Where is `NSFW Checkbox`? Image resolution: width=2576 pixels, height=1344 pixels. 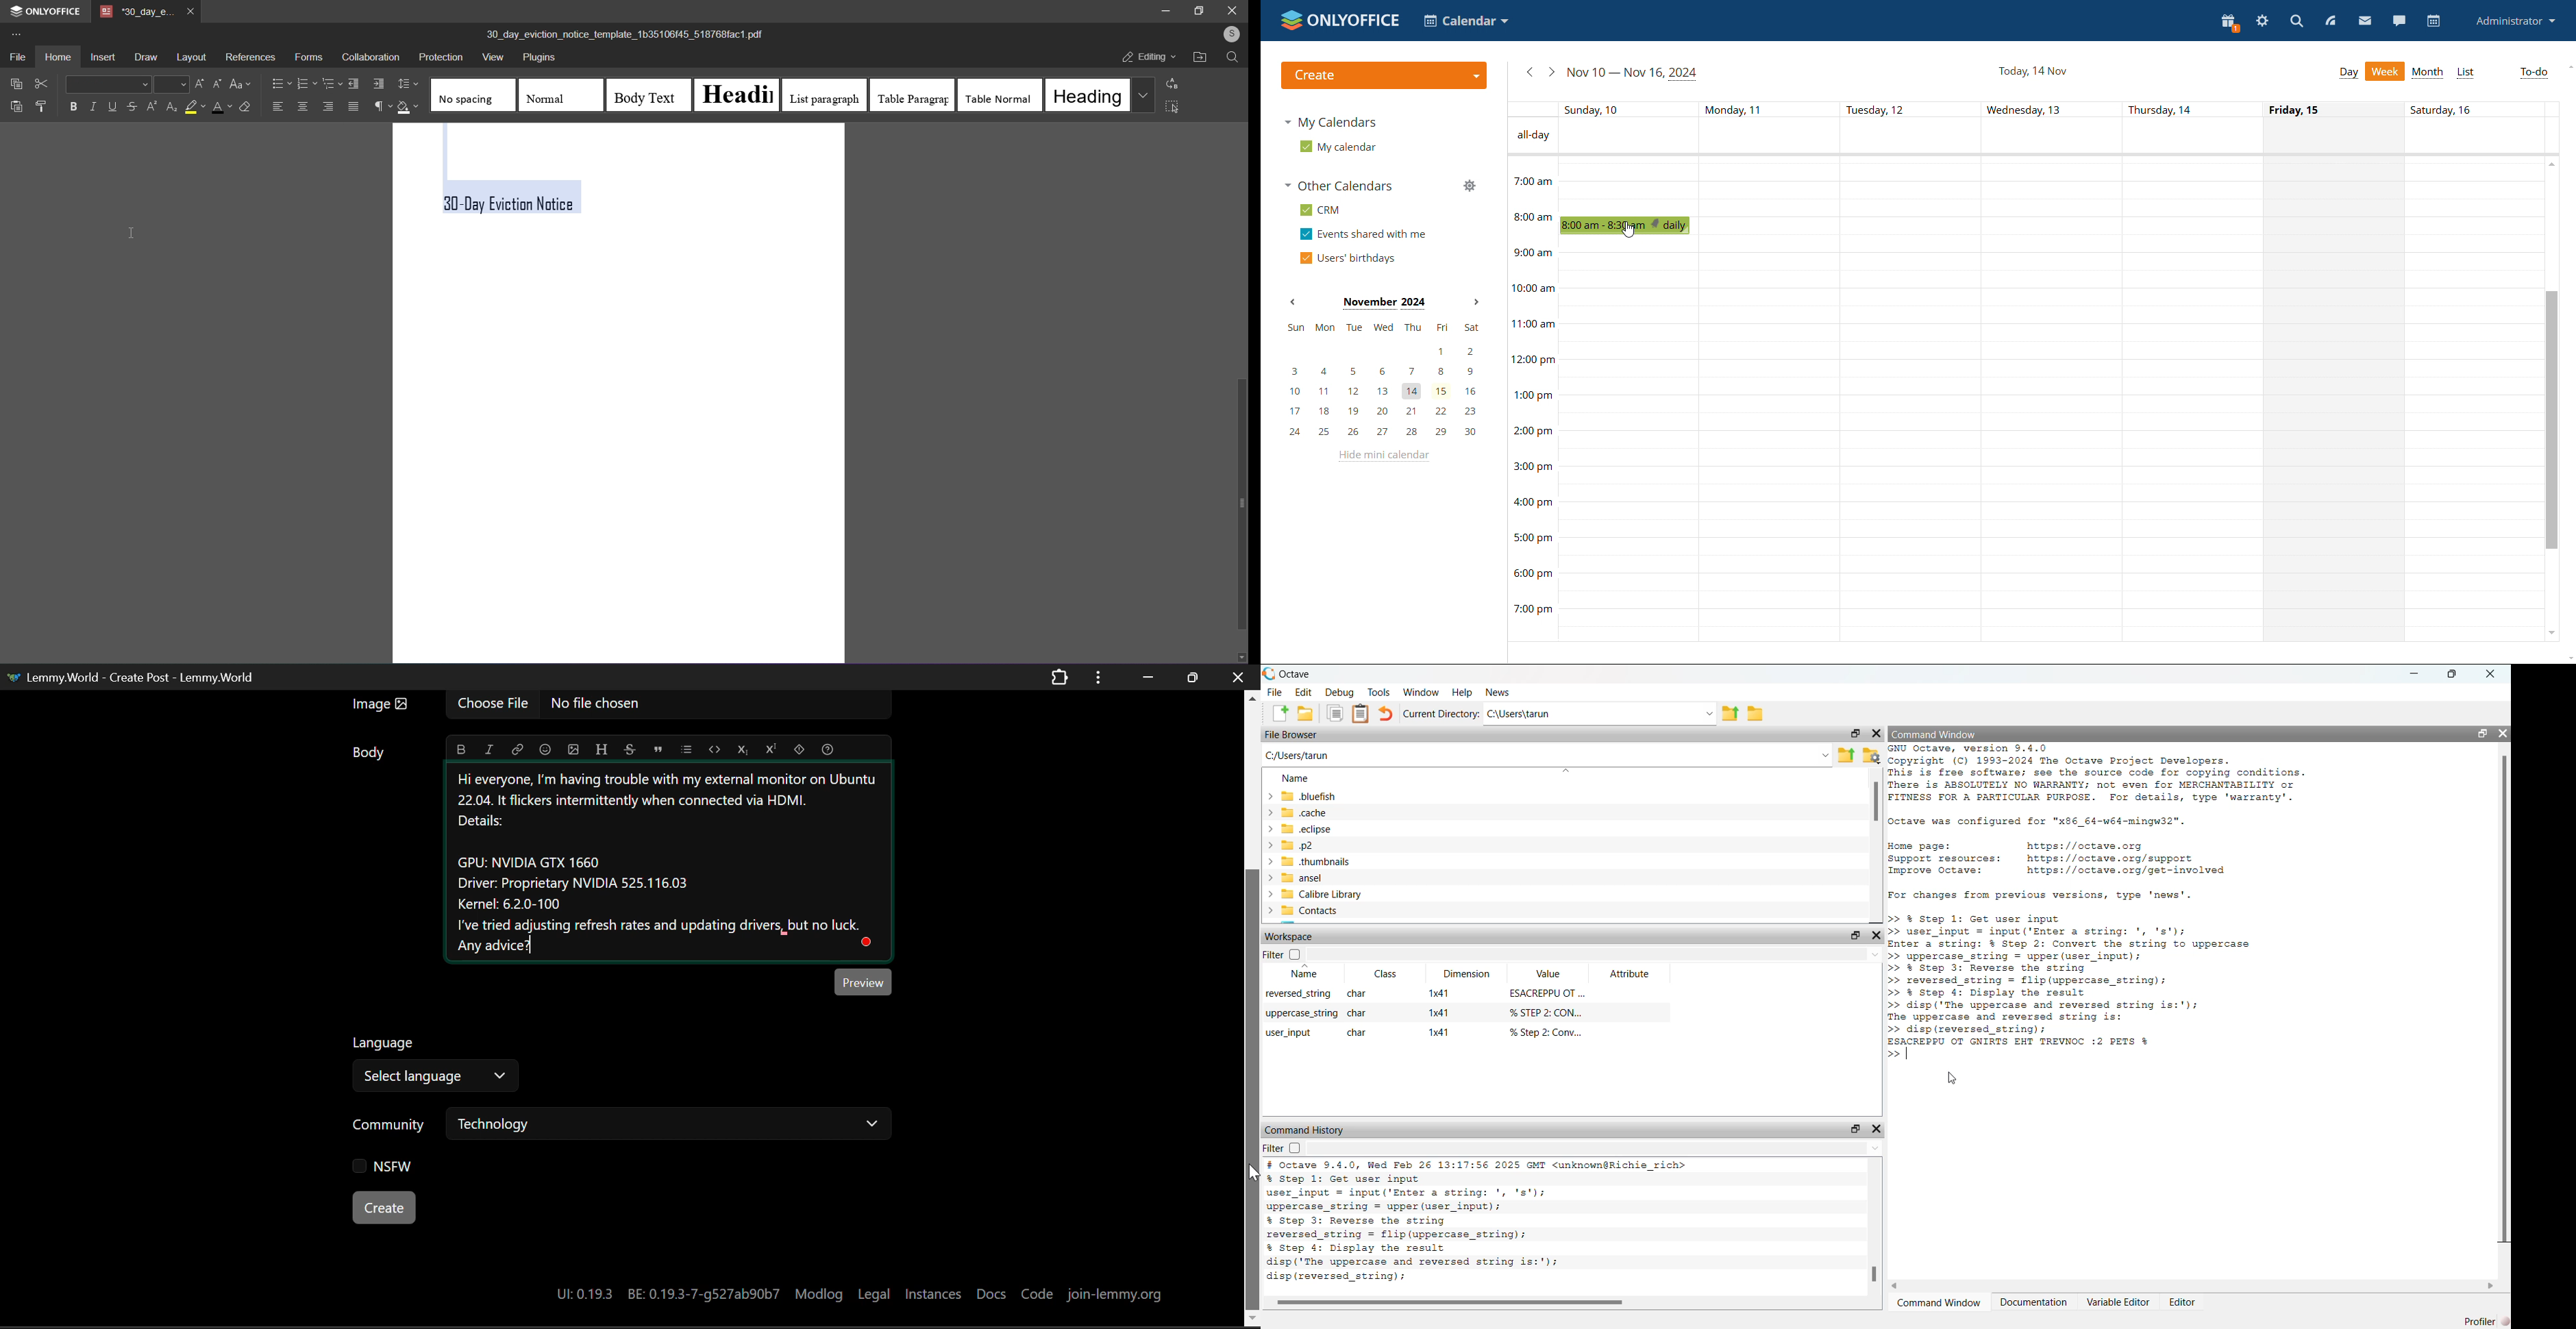
NSFW Checkbox is located at coordinates (385, 1169).